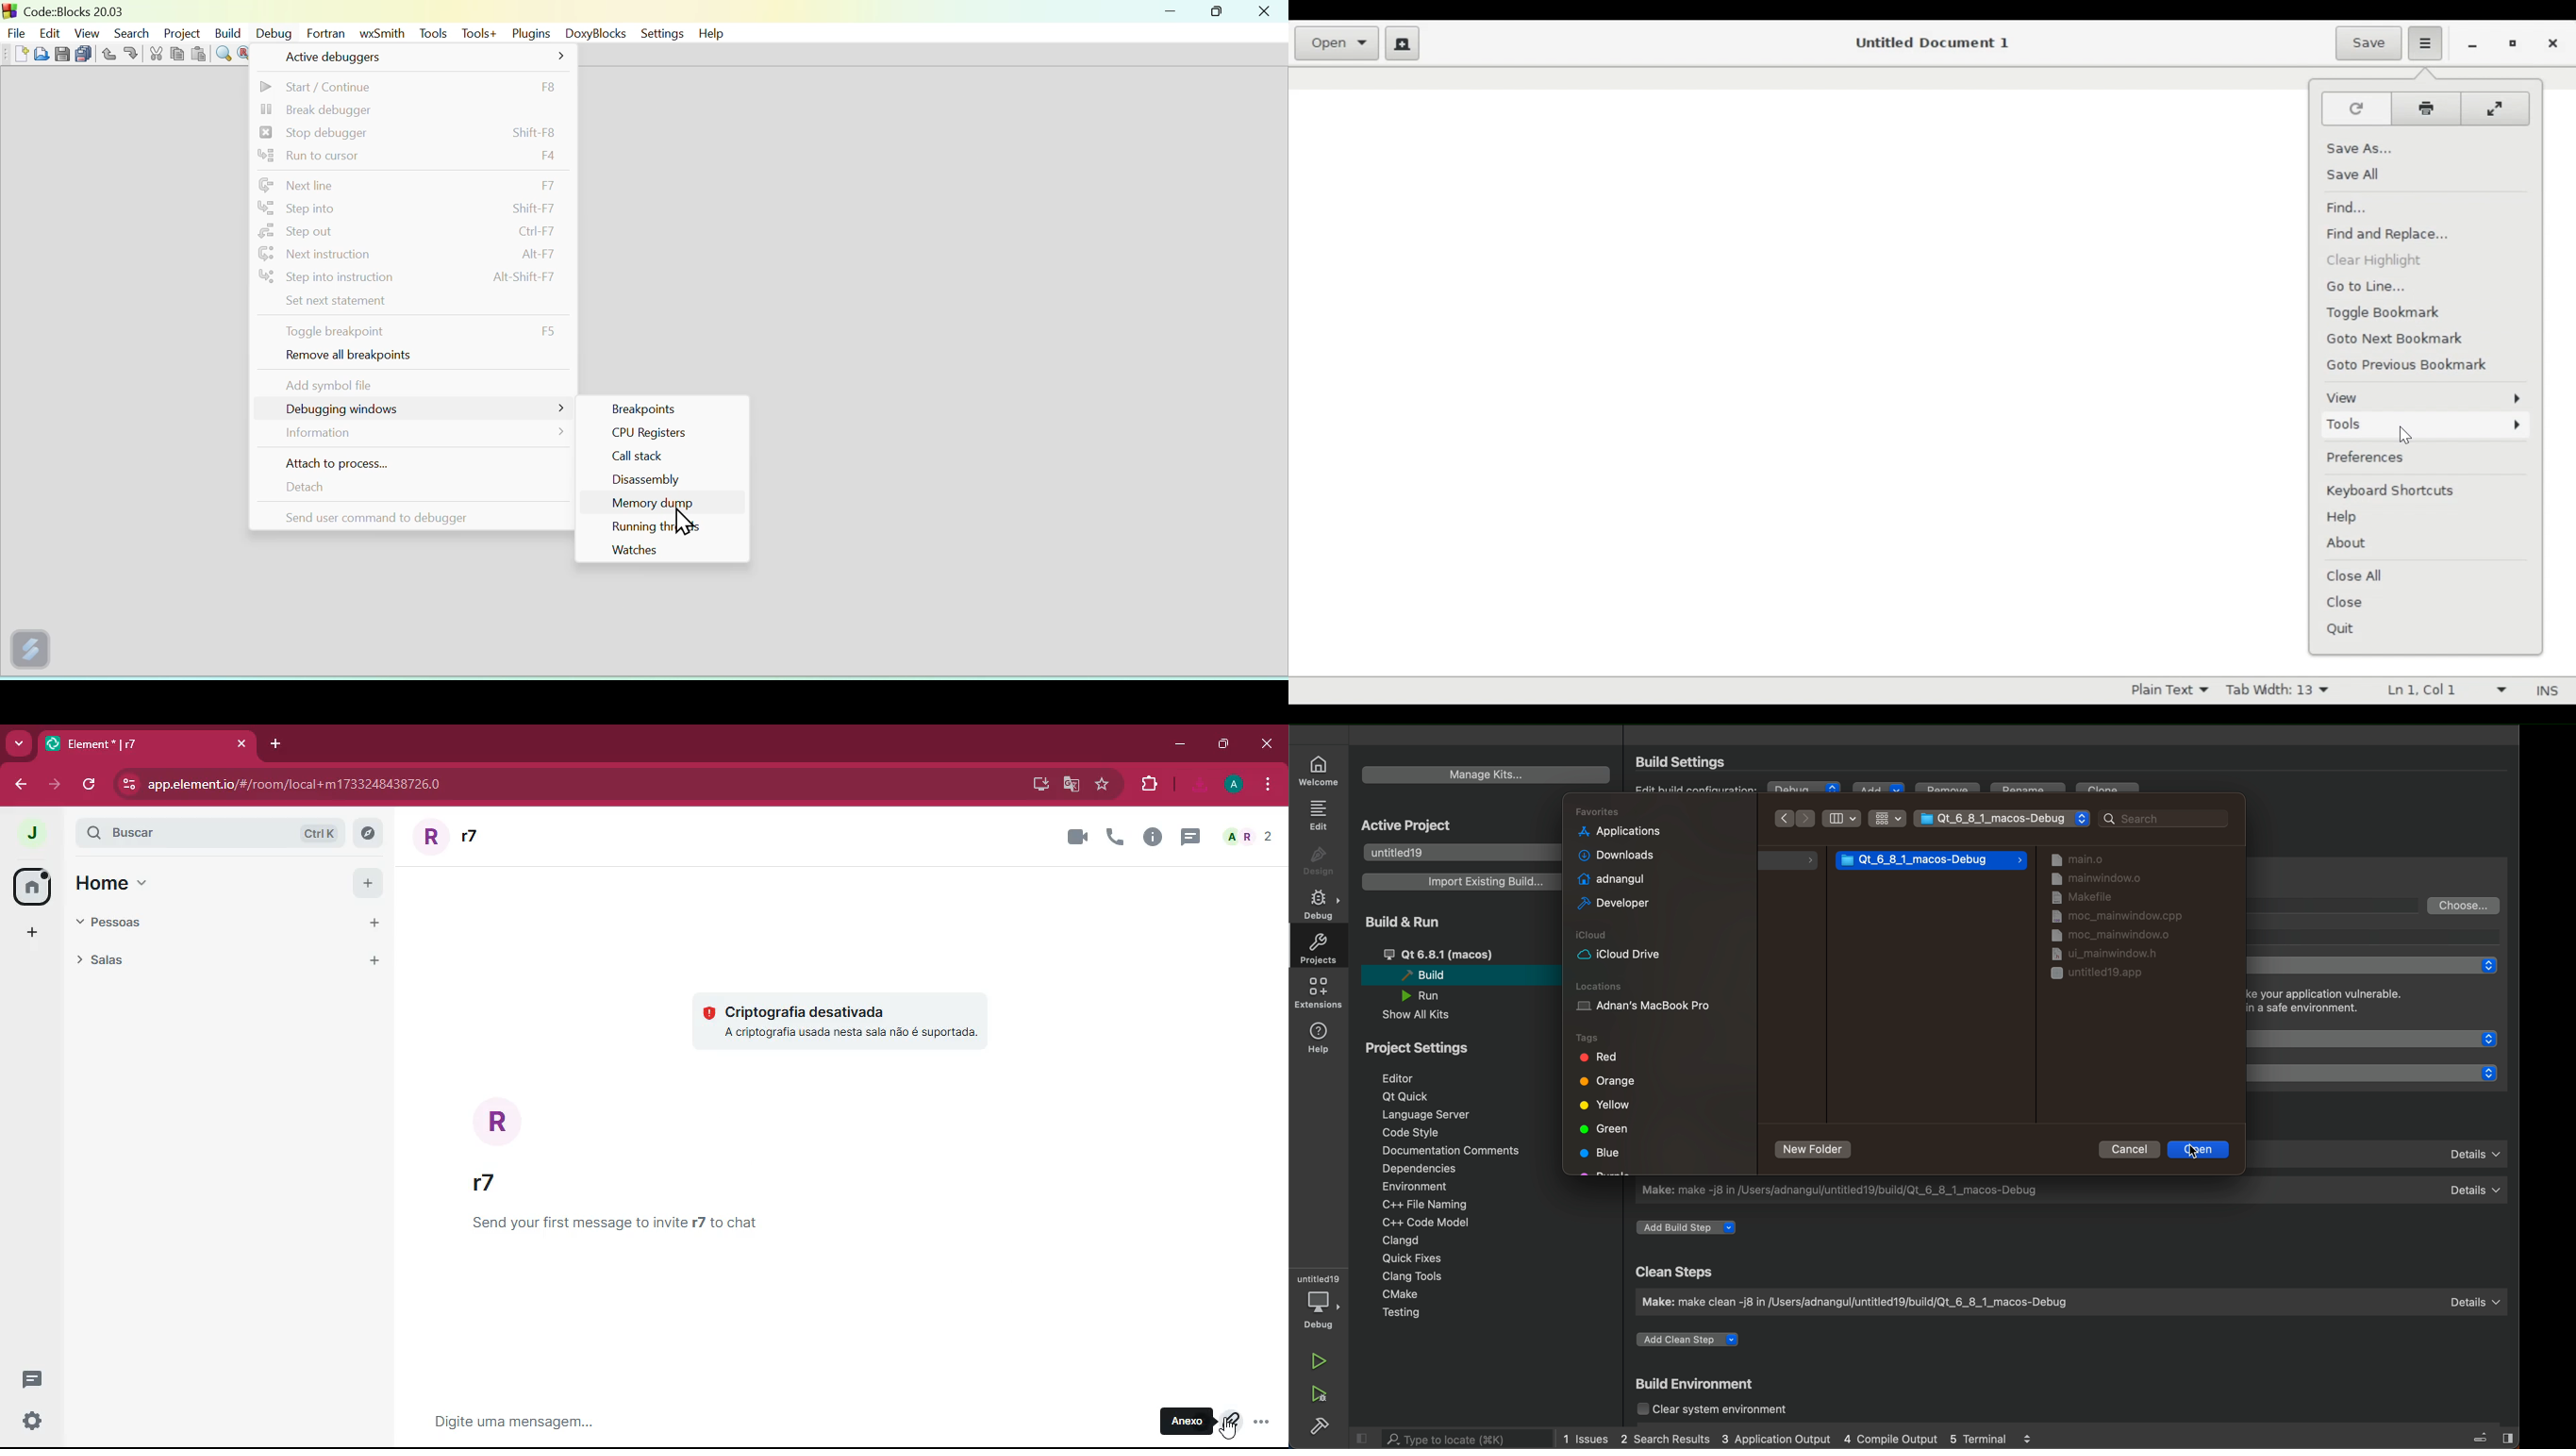 Image resolution: width=2576 pixels, height=1456 pixels. What do you see at coordinates (369, 924) in the screenshot?
I see `add people` at bounding box center [369, 924].